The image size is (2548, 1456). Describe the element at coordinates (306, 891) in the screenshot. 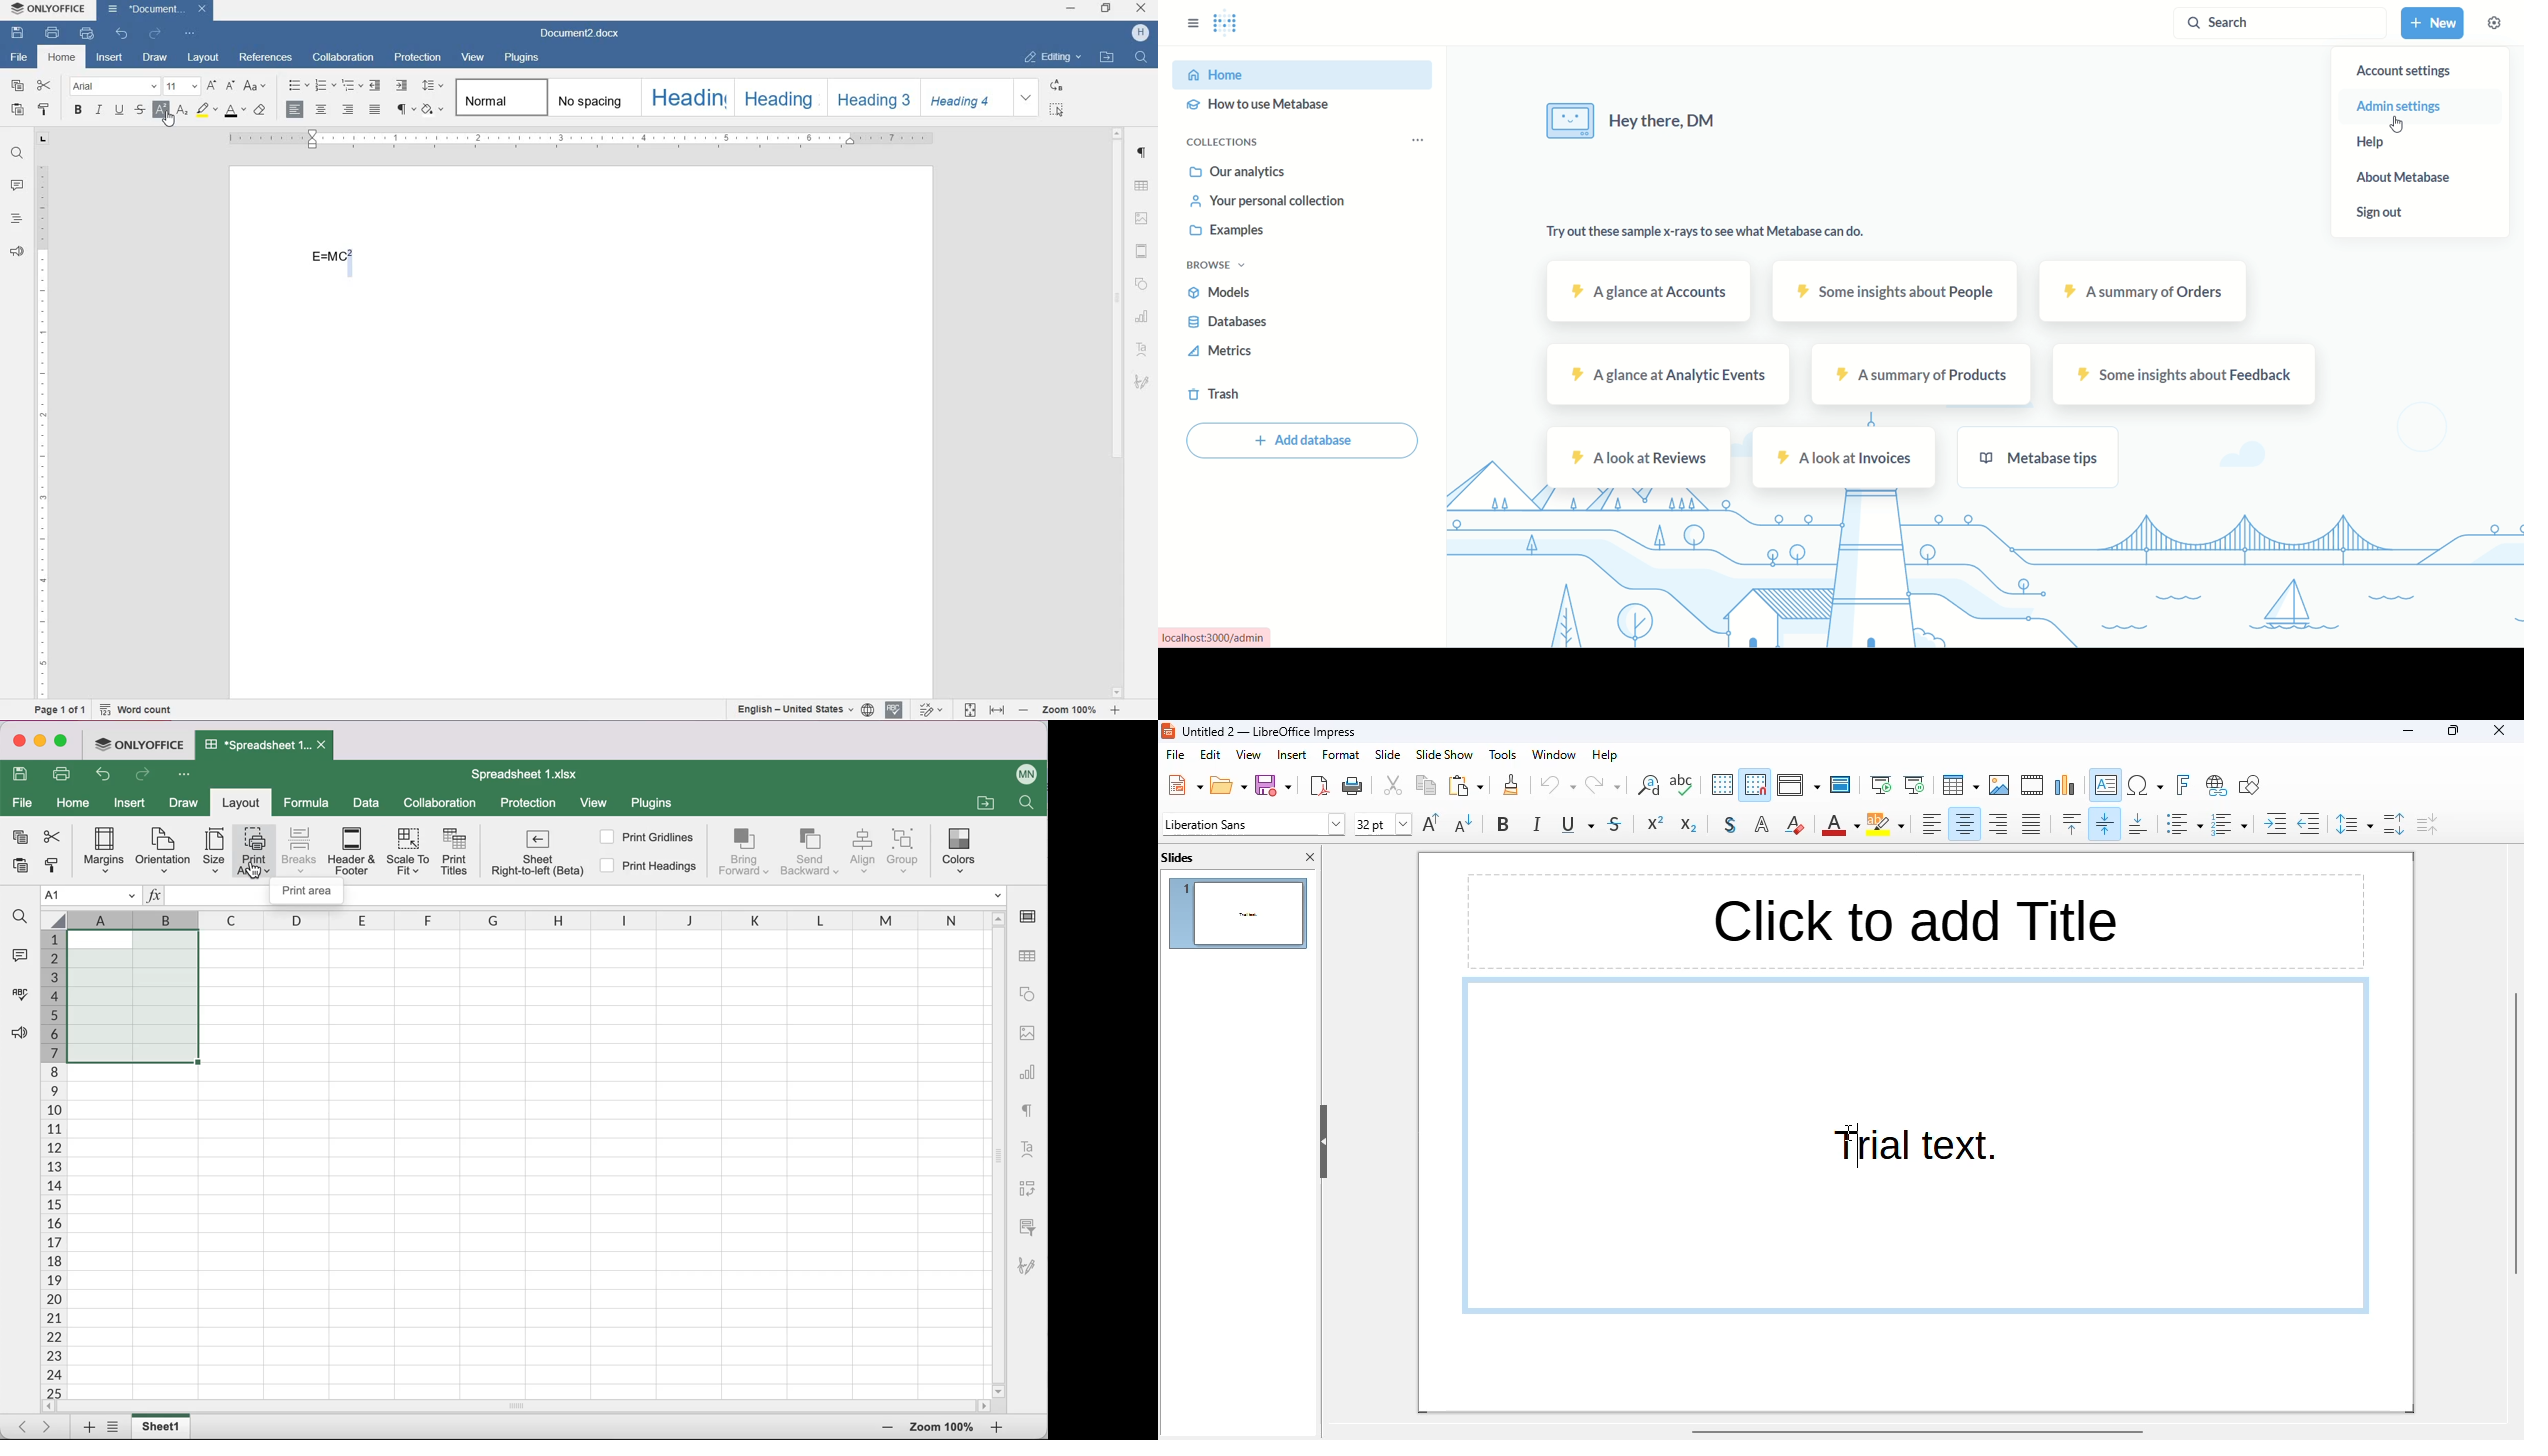

I see `Print area` at that location.